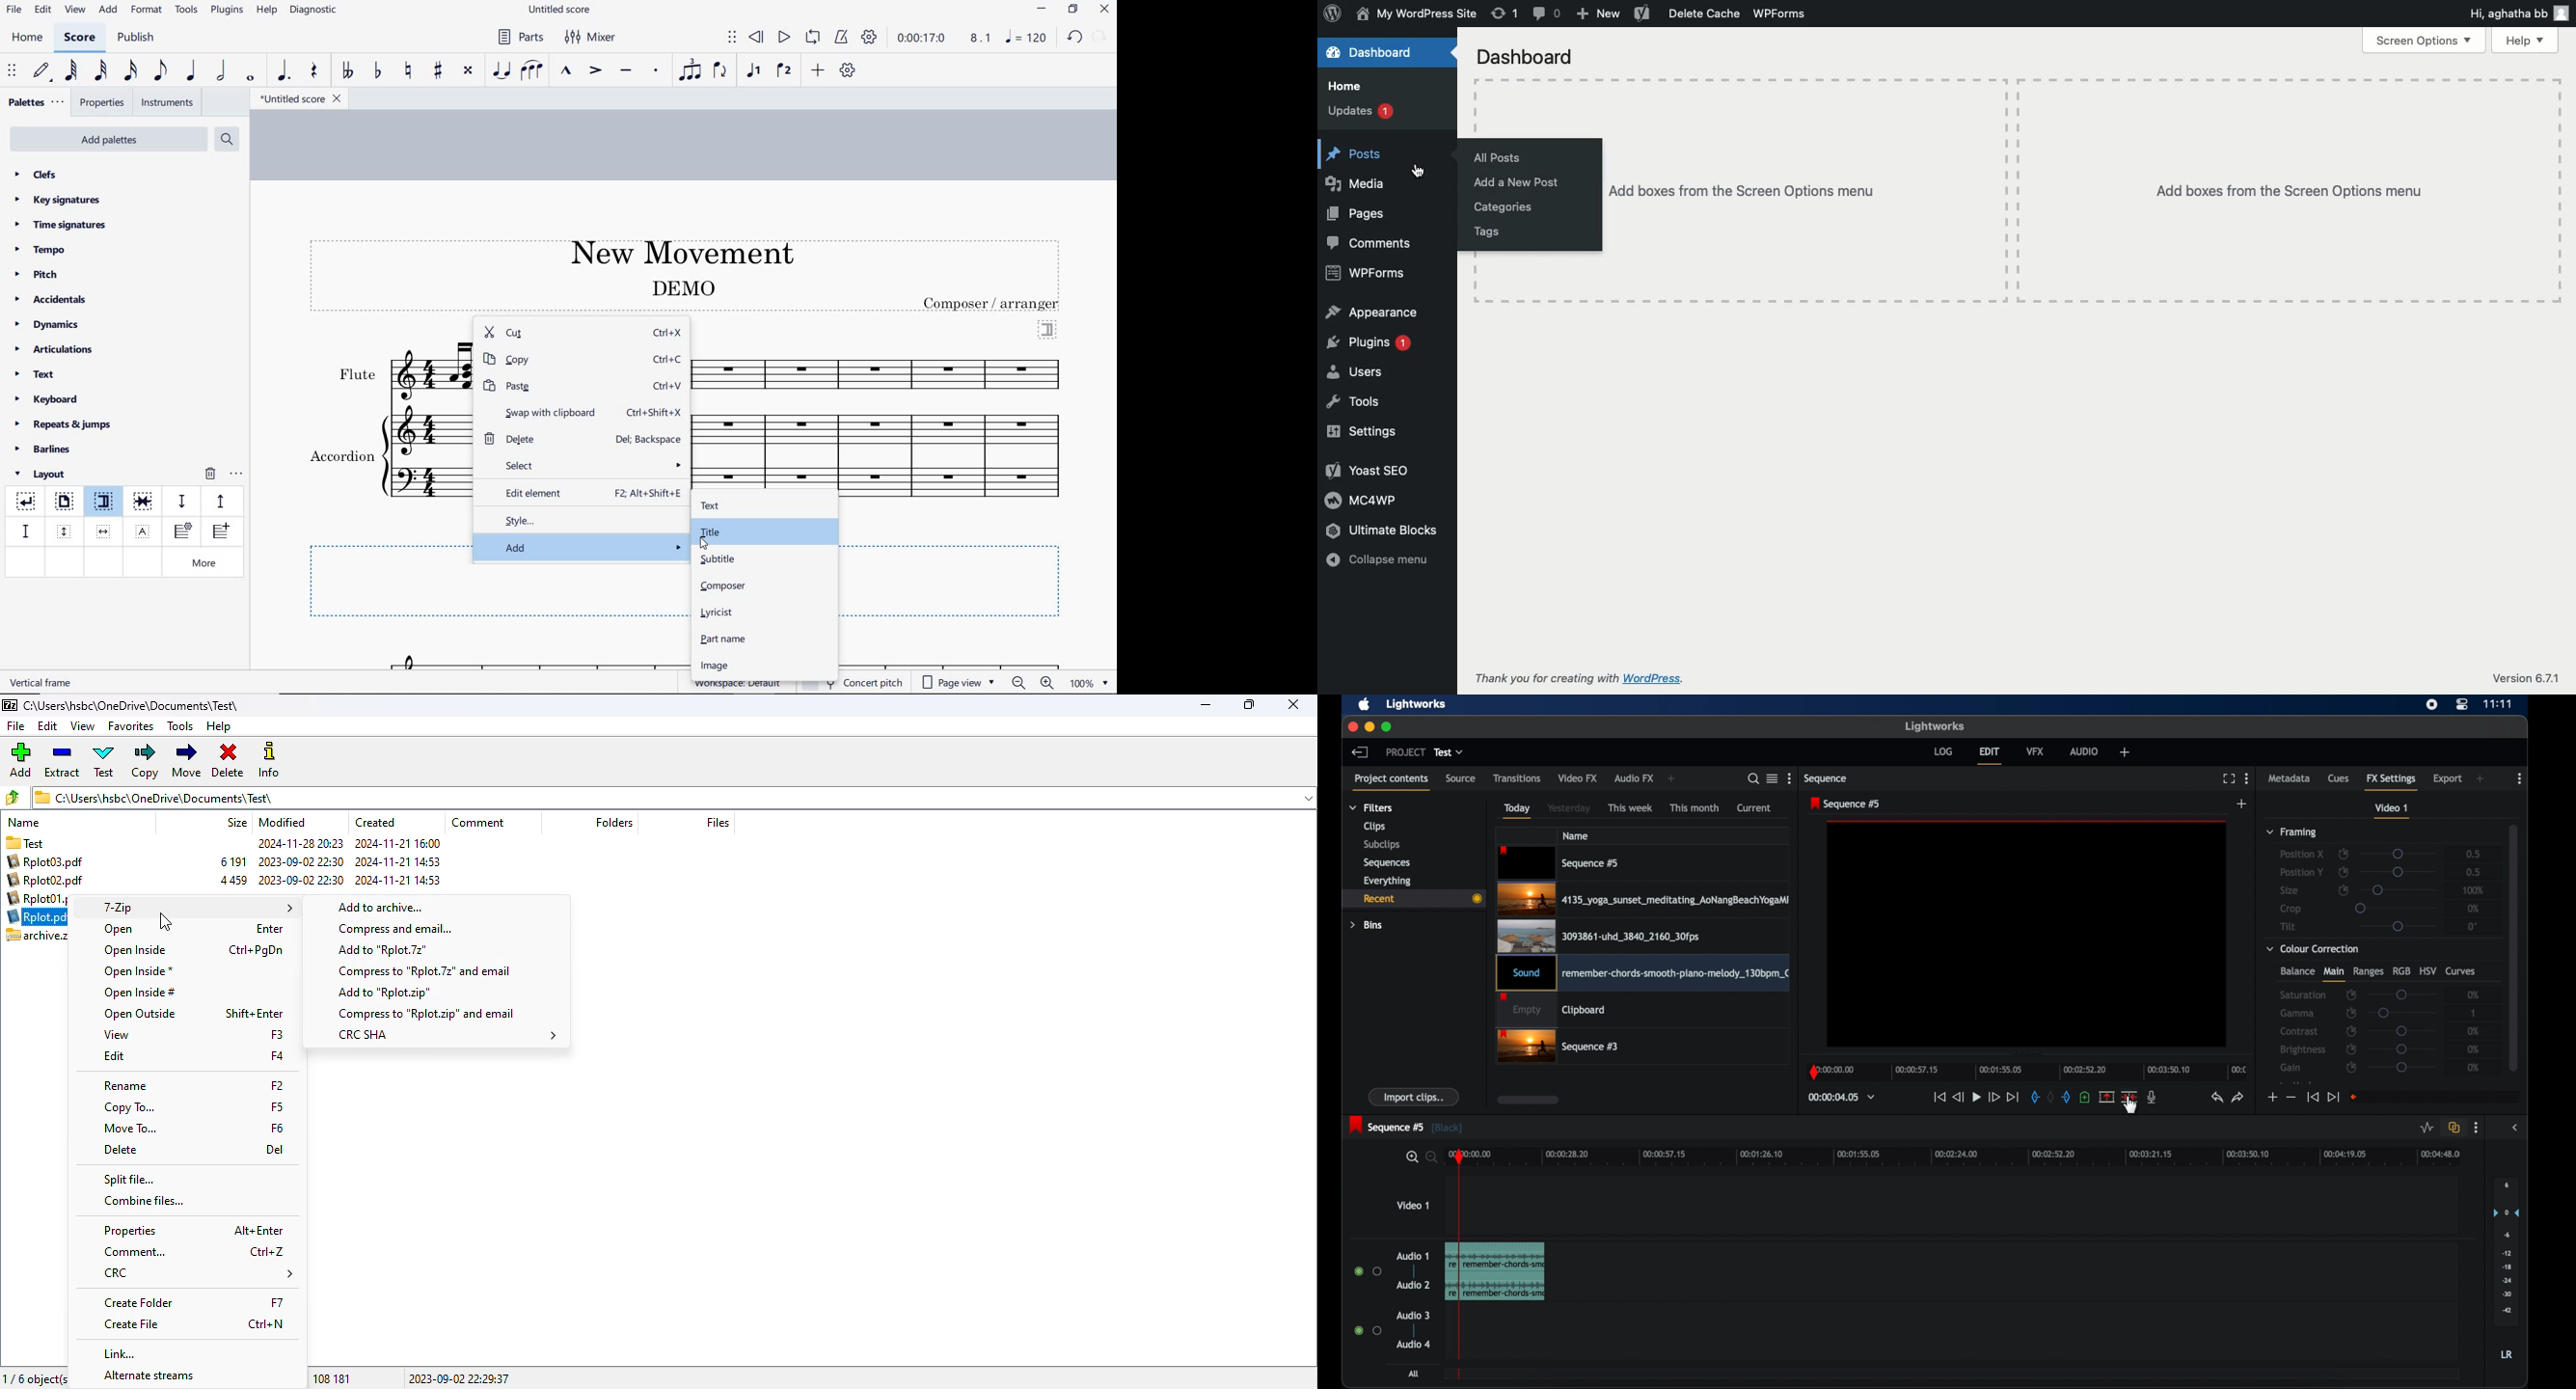  What do you see at coordinates (1369, 728) in the screenshot?
I see `minimize` at bounding box center [1369, 728].